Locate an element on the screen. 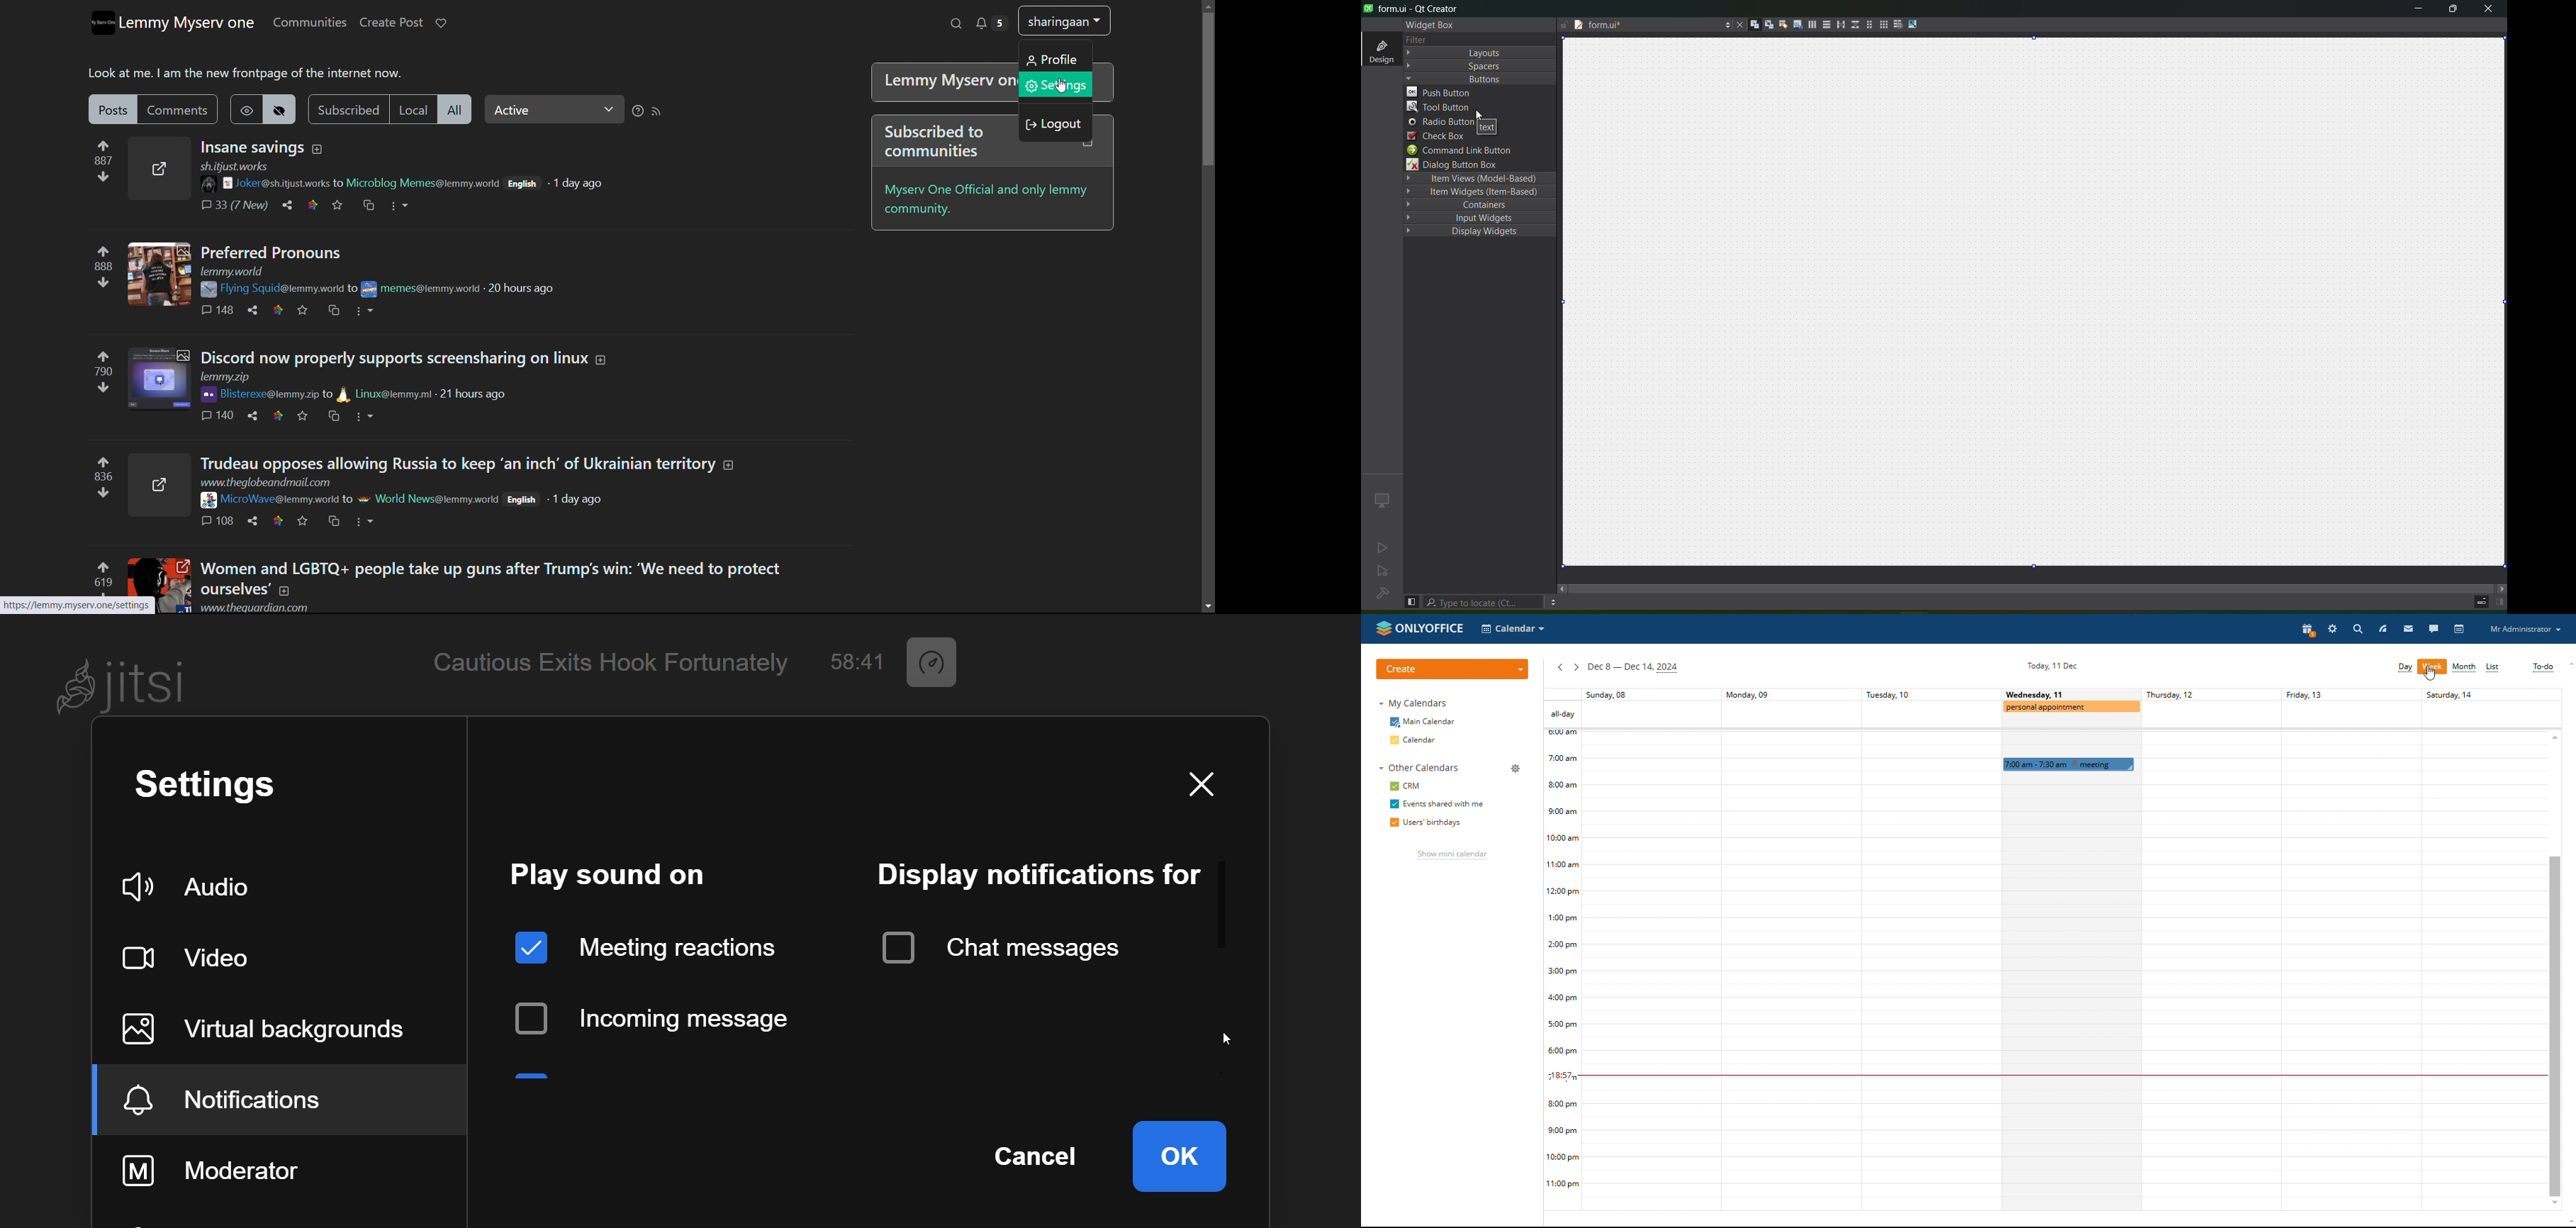  push button is located at coordinates (1481, 92).